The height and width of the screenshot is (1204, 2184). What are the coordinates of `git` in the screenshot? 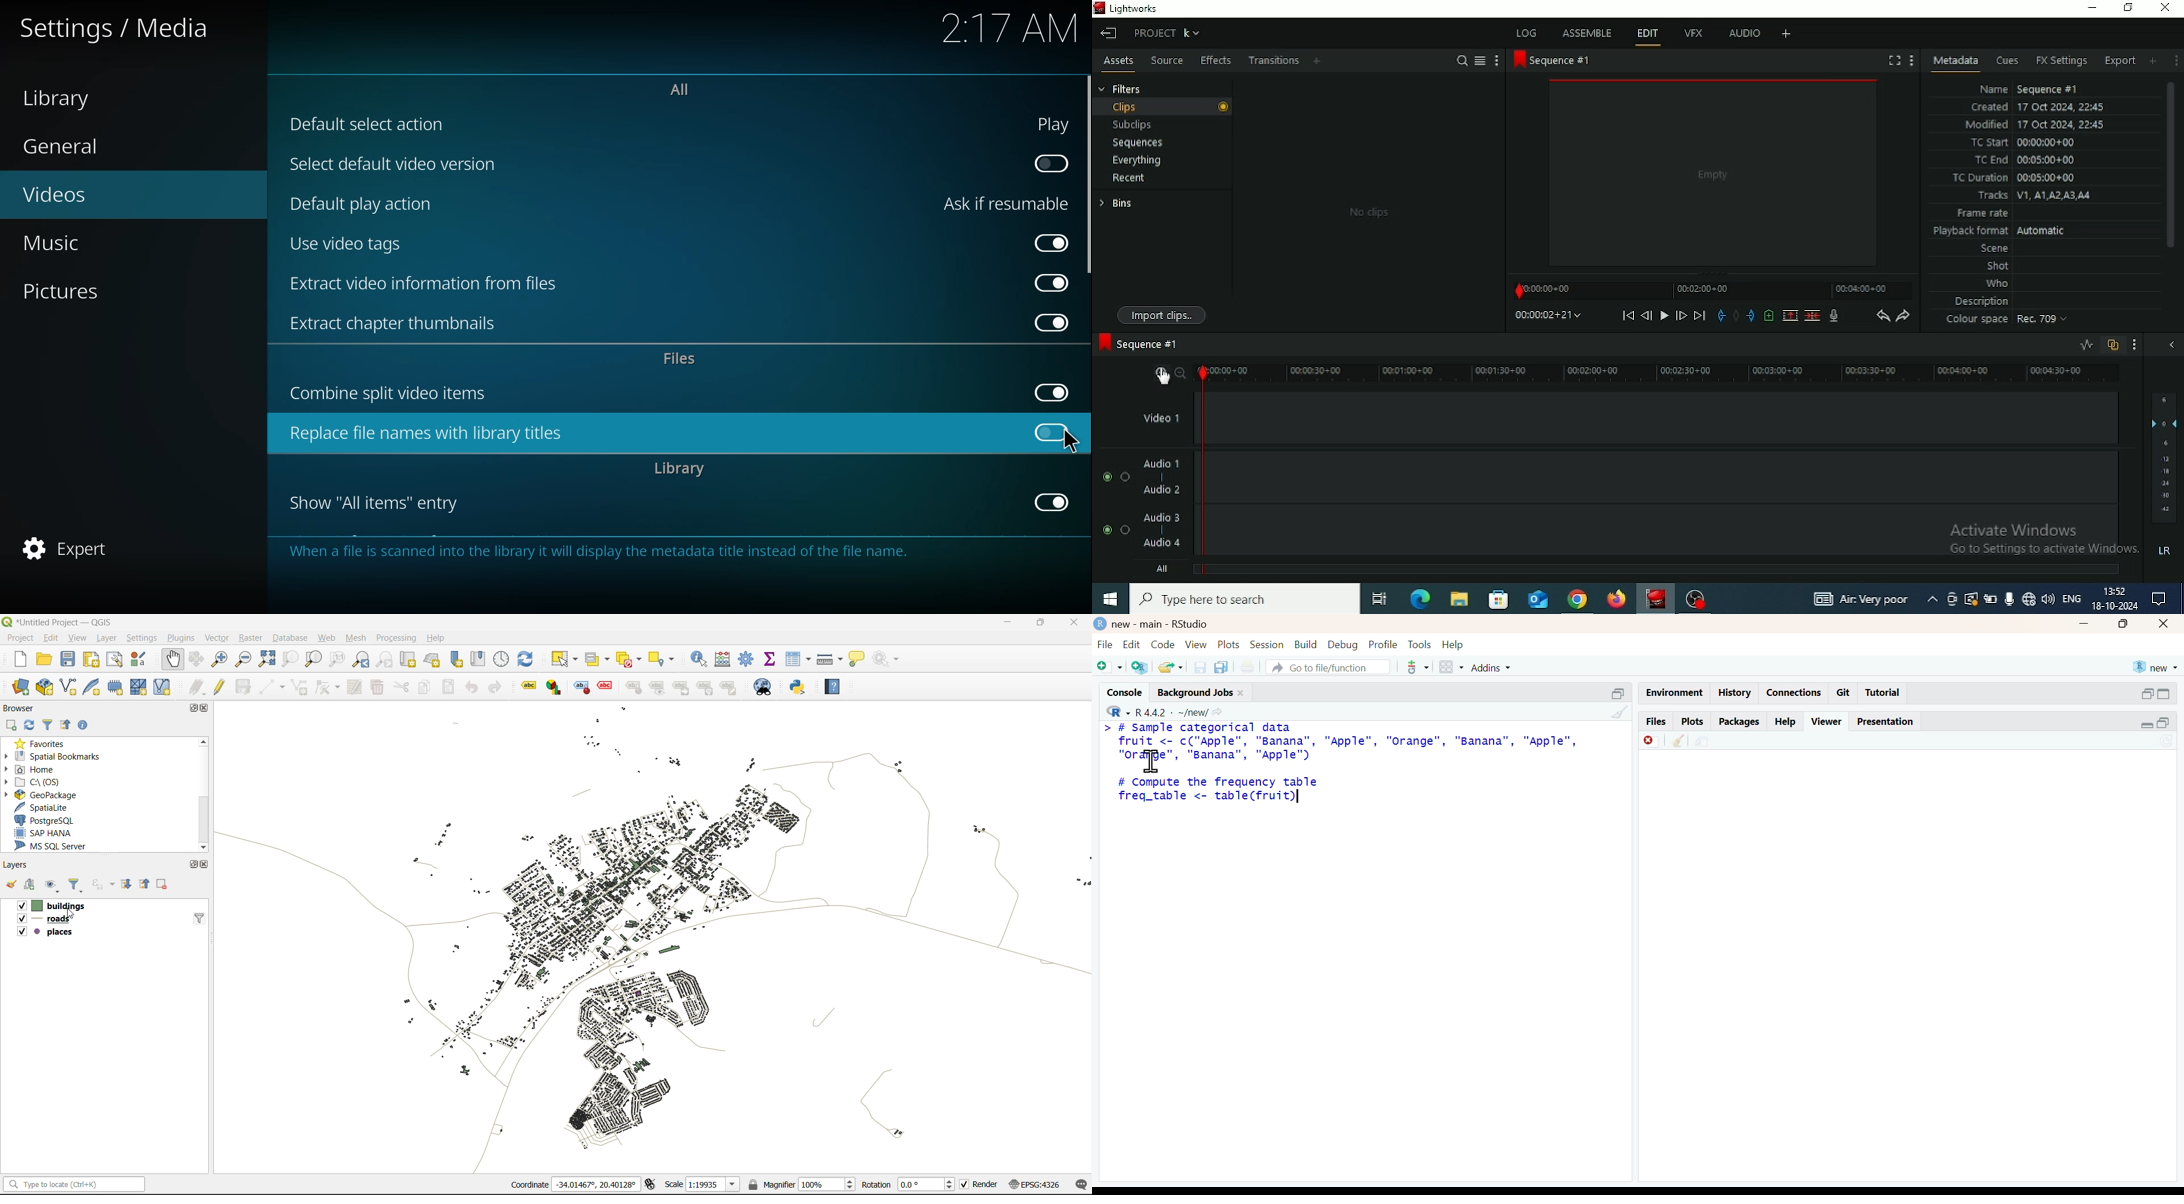 It's located at (1845, 692).